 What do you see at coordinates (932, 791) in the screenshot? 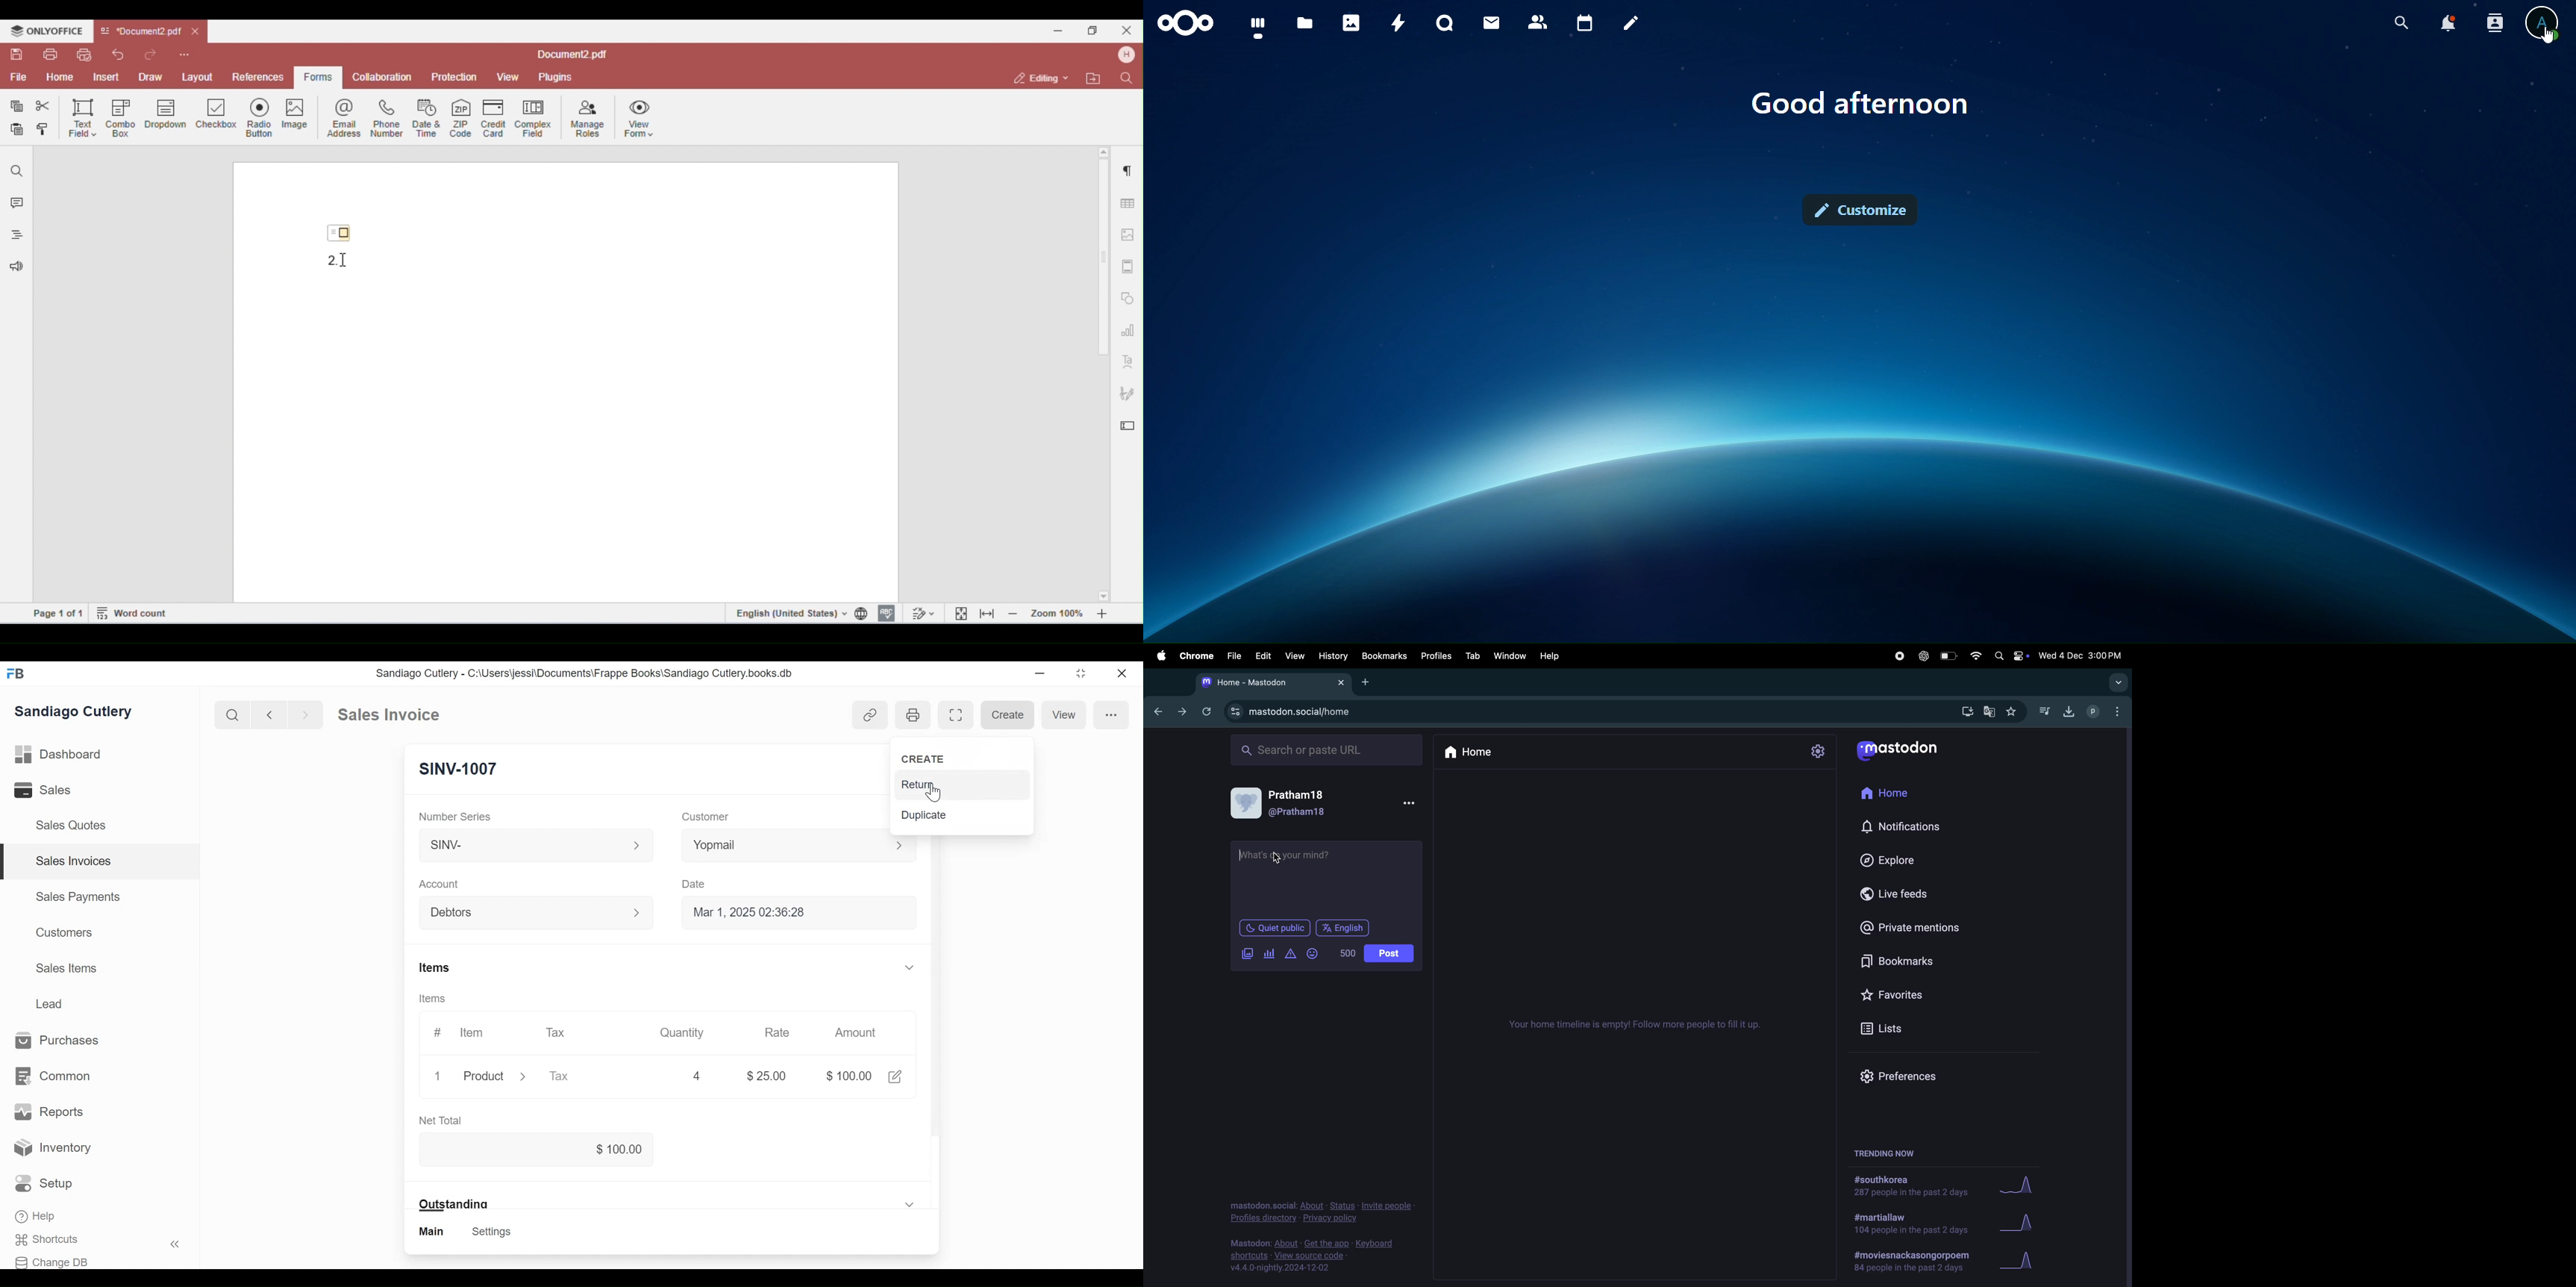
I see `Cursor` at bounding box center [932, 791].